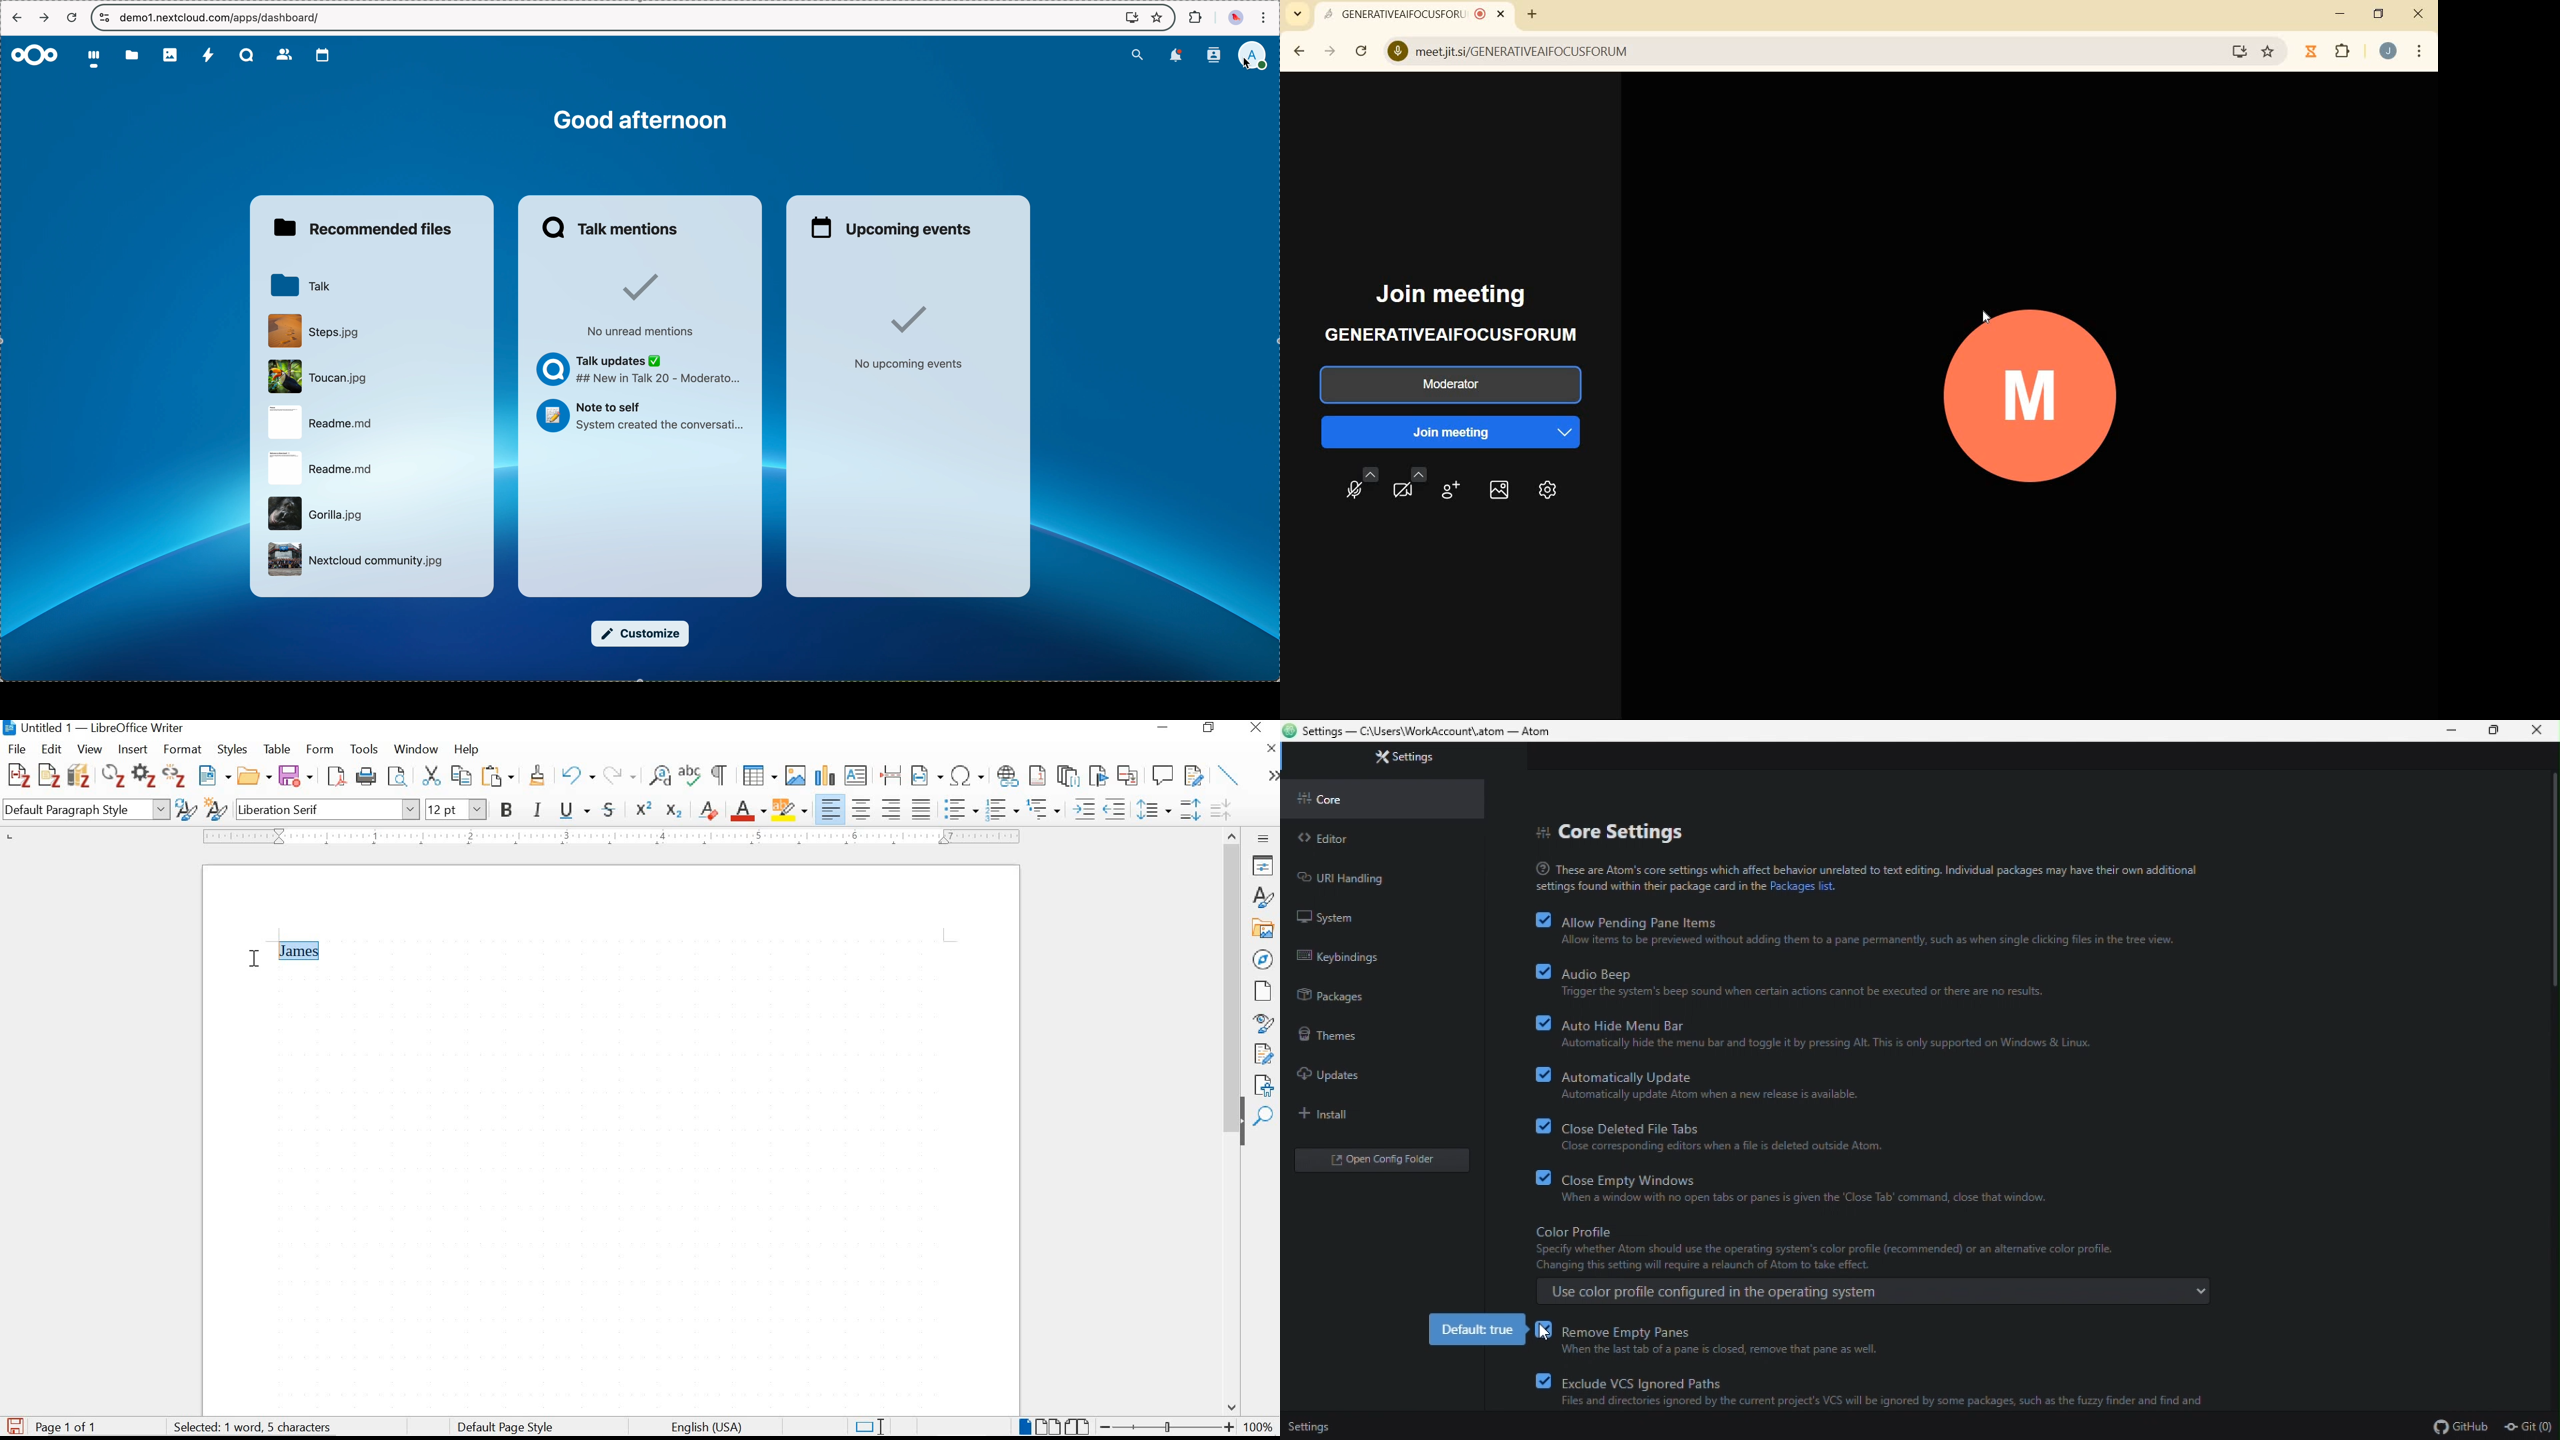  What do you see at coordinates (327, 809) in the screenshot?
I see `font name` at bounding box center [327, 809].